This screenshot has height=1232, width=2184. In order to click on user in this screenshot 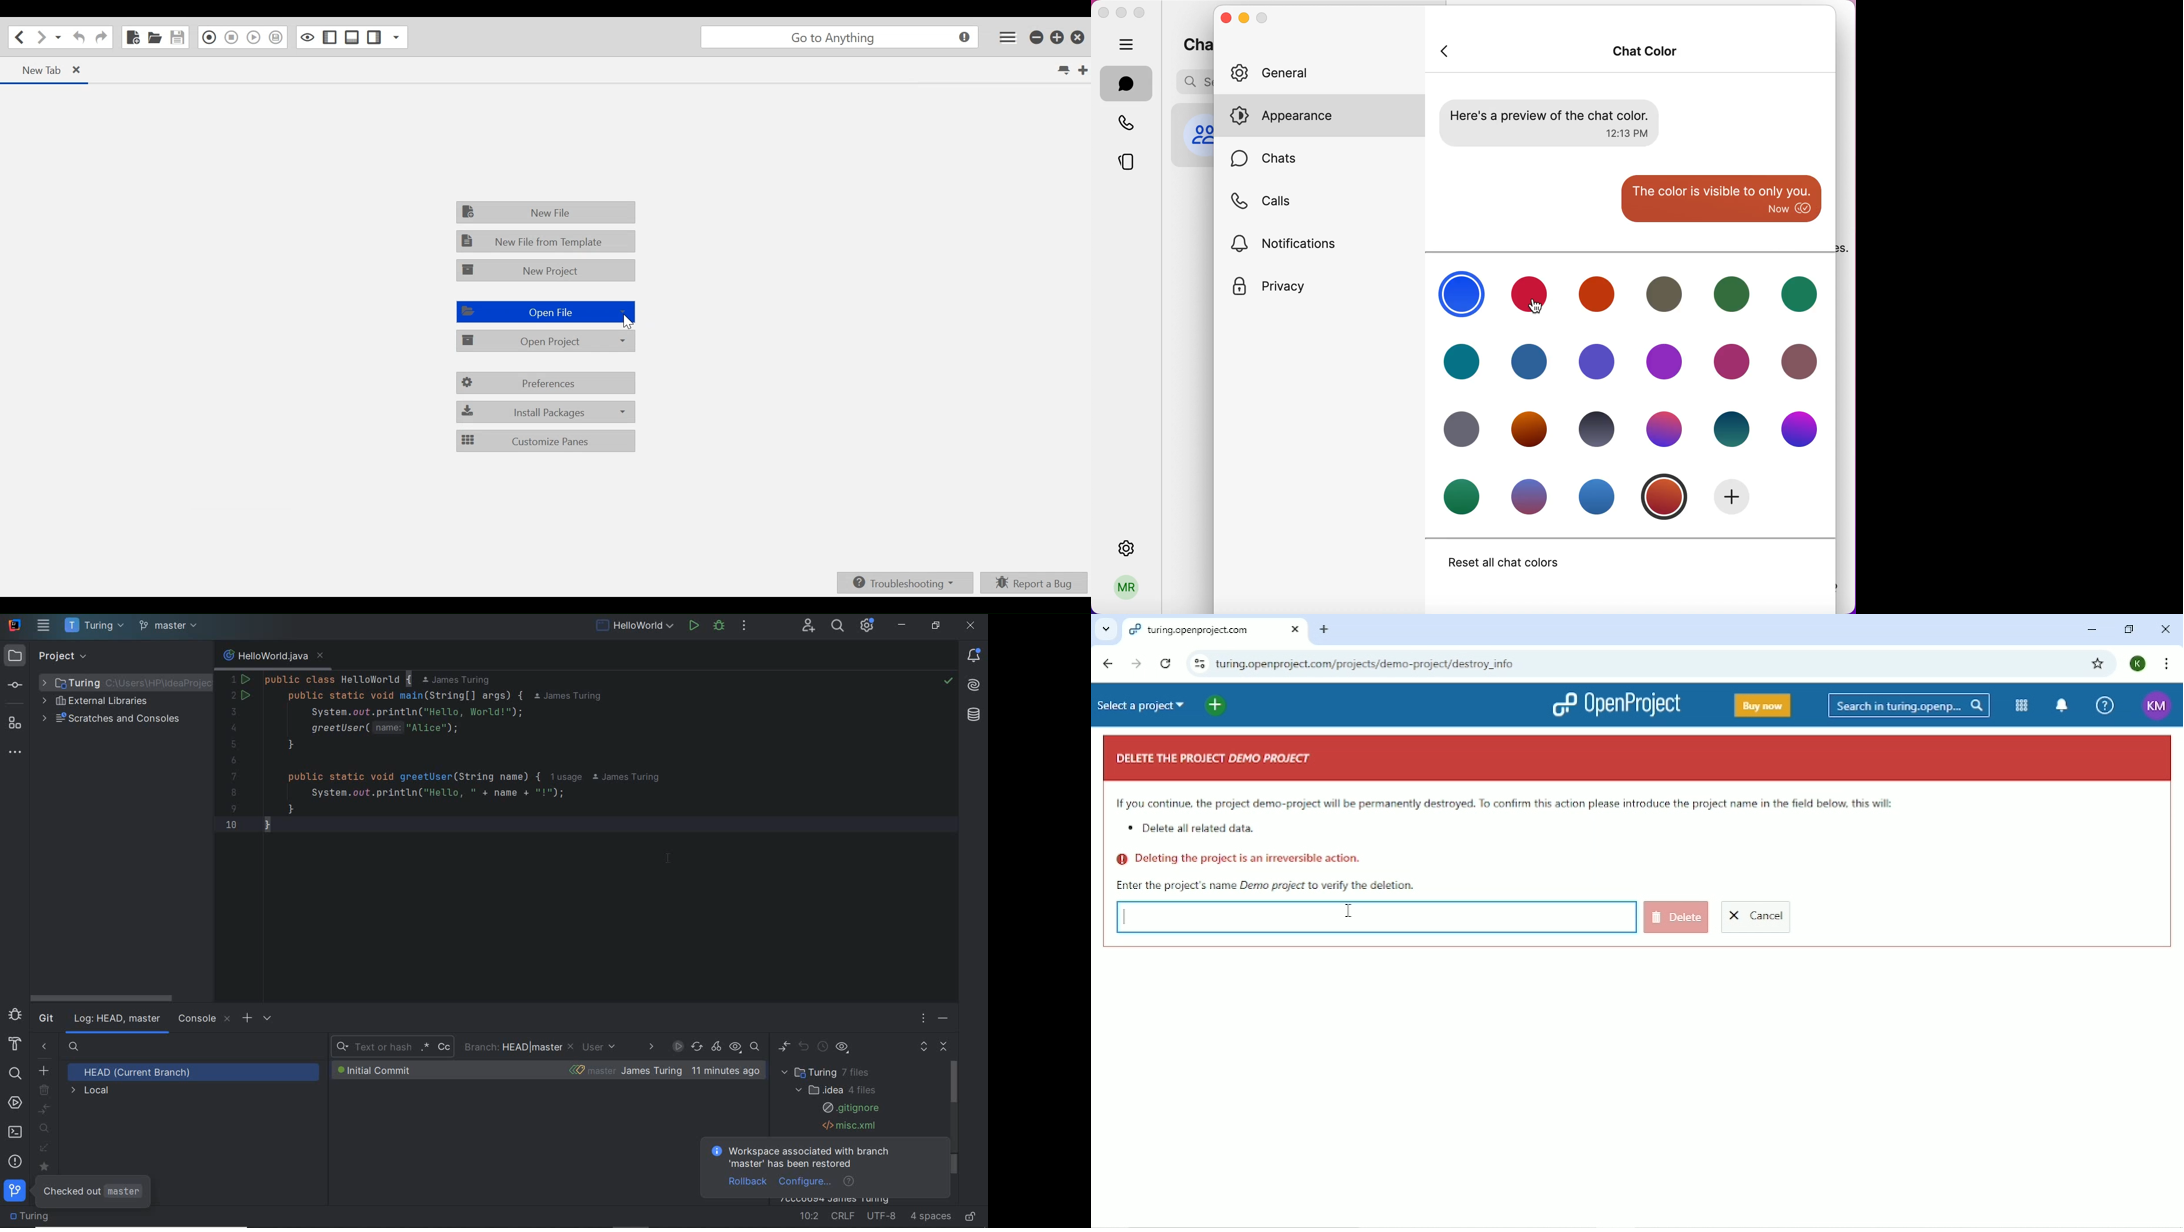, I will do `click(1127, 590)`.